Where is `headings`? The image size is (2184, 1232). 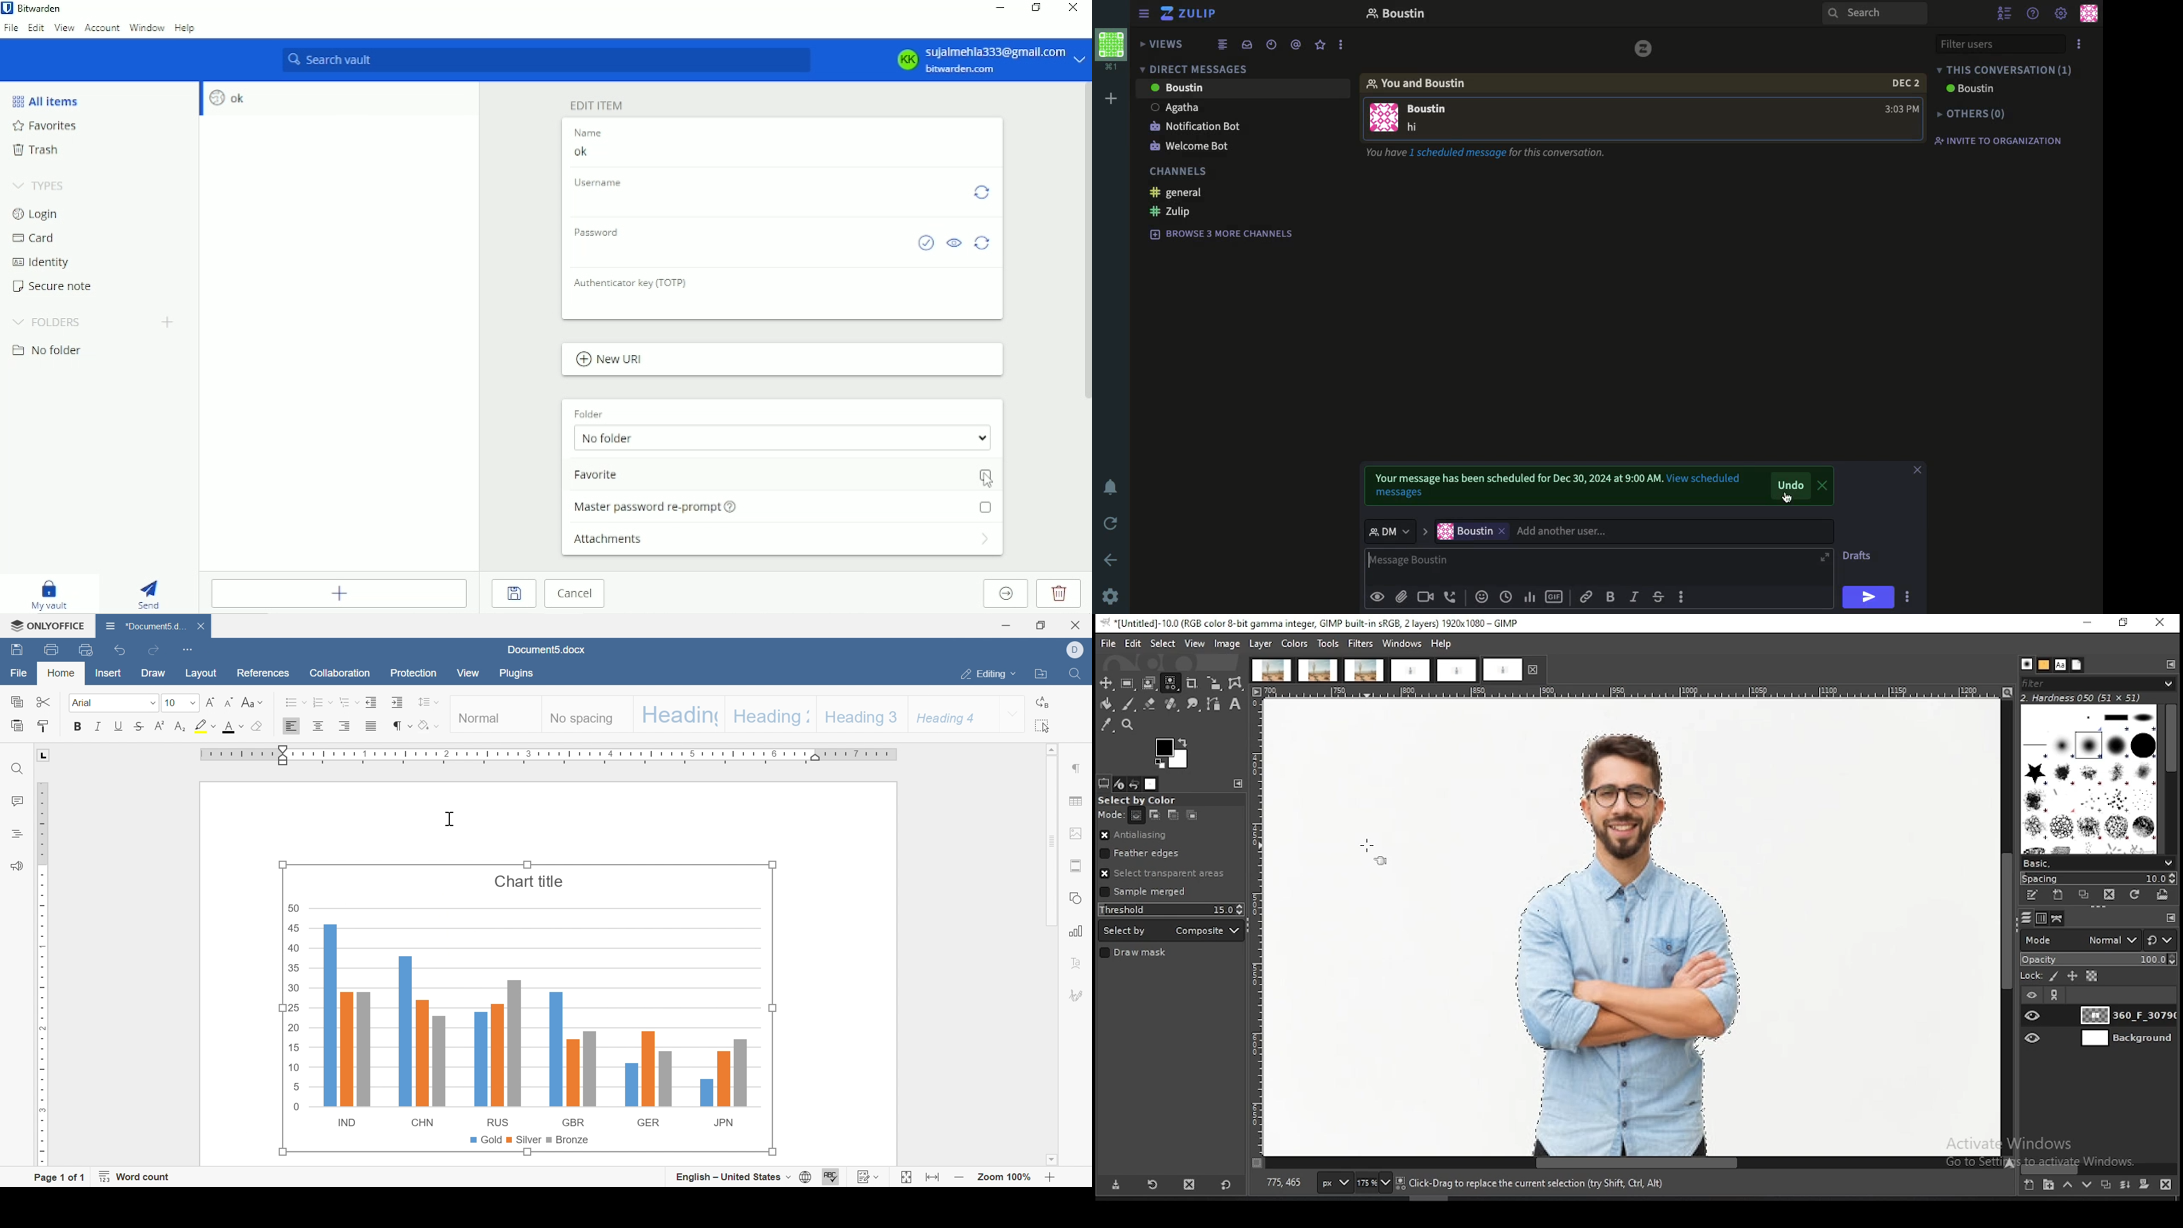 headings is located at coordinates (18, 834).